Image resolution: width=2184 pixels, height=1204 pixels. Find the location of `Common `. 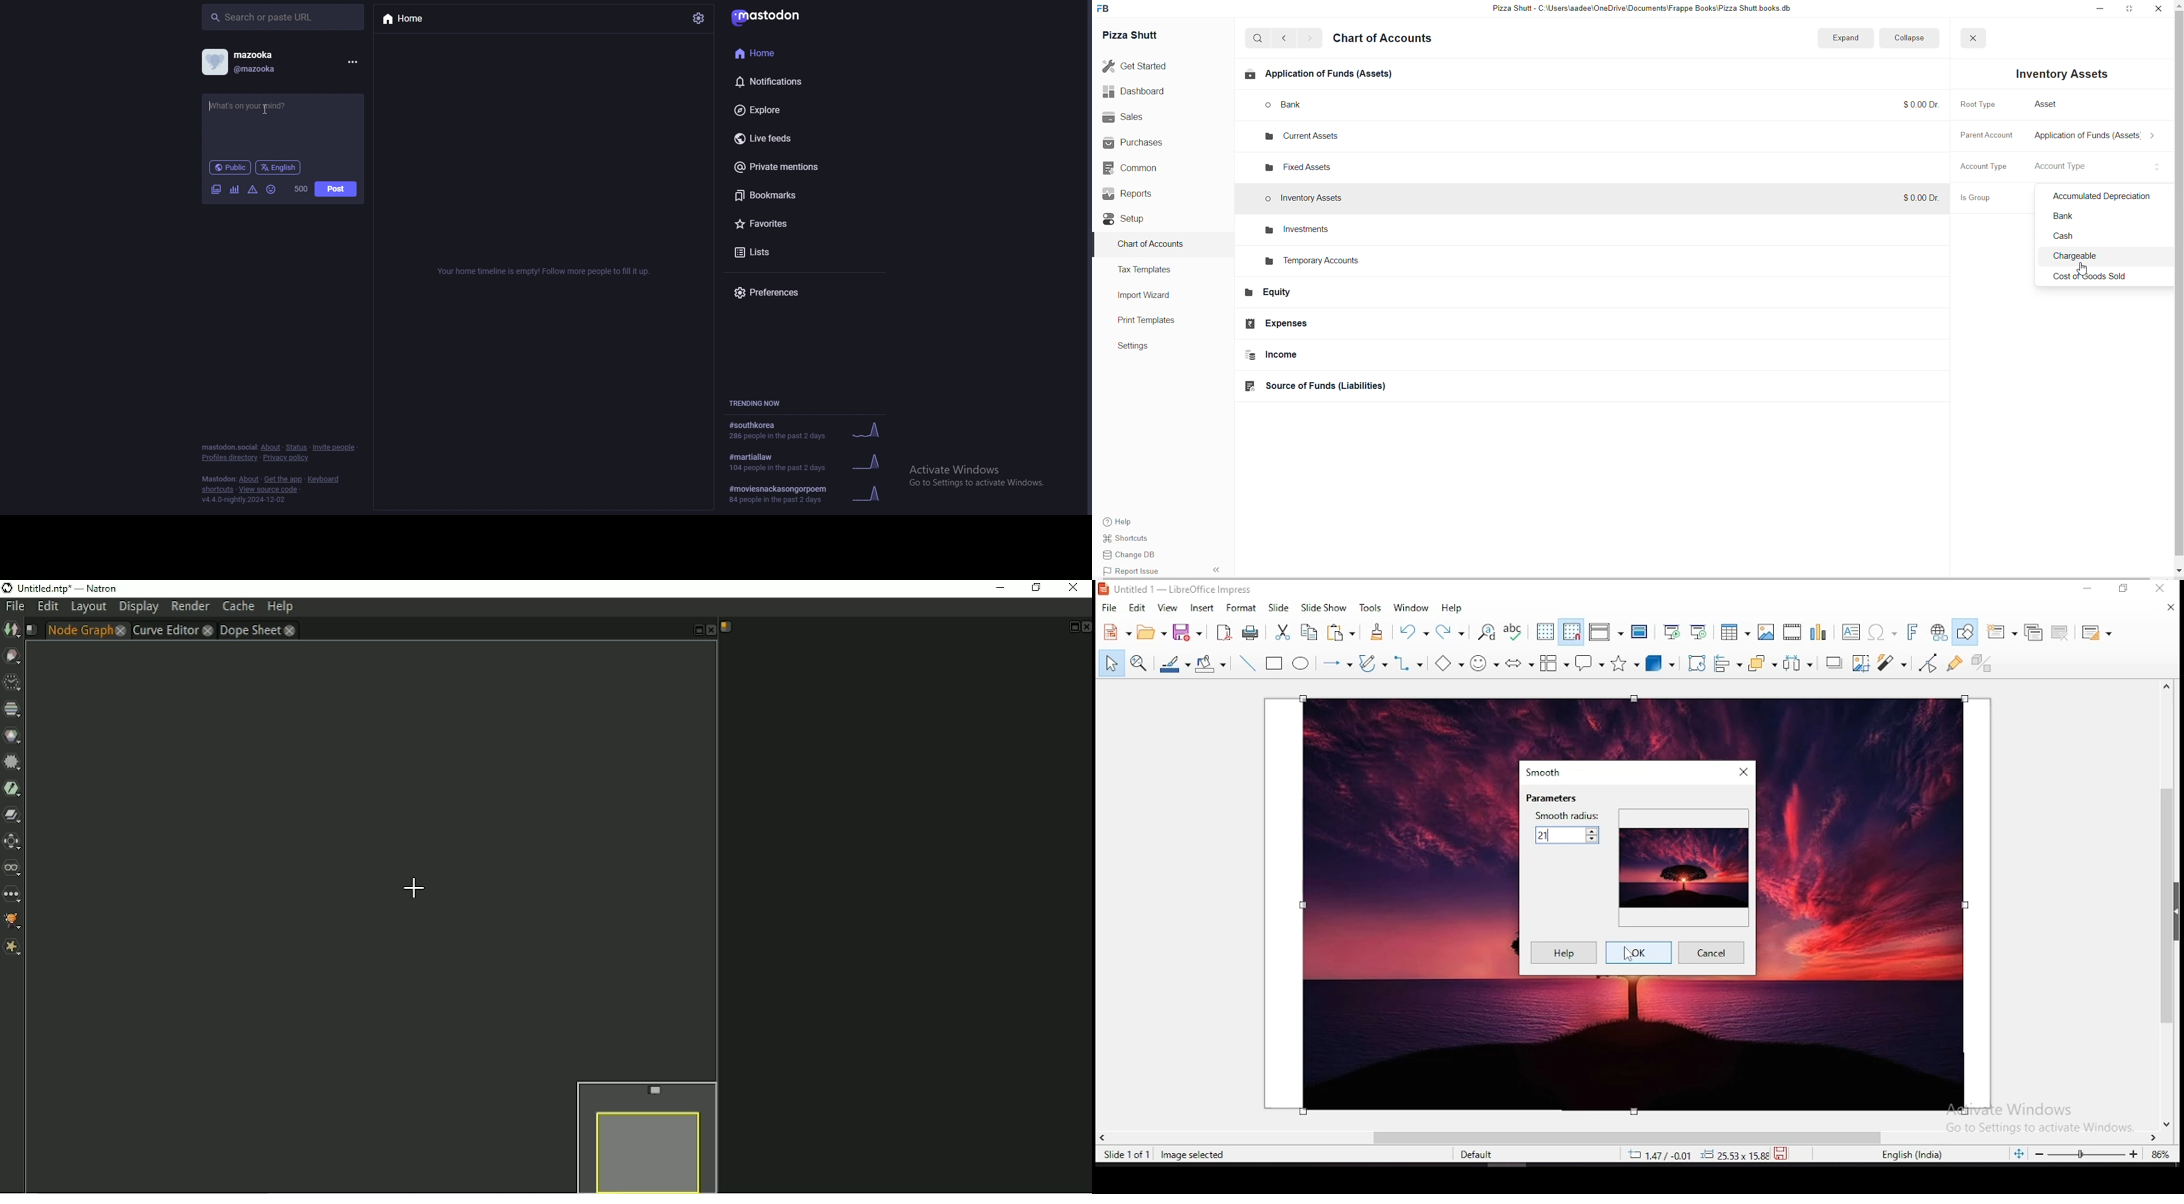

Common  is located at coordinates (1140, 168).